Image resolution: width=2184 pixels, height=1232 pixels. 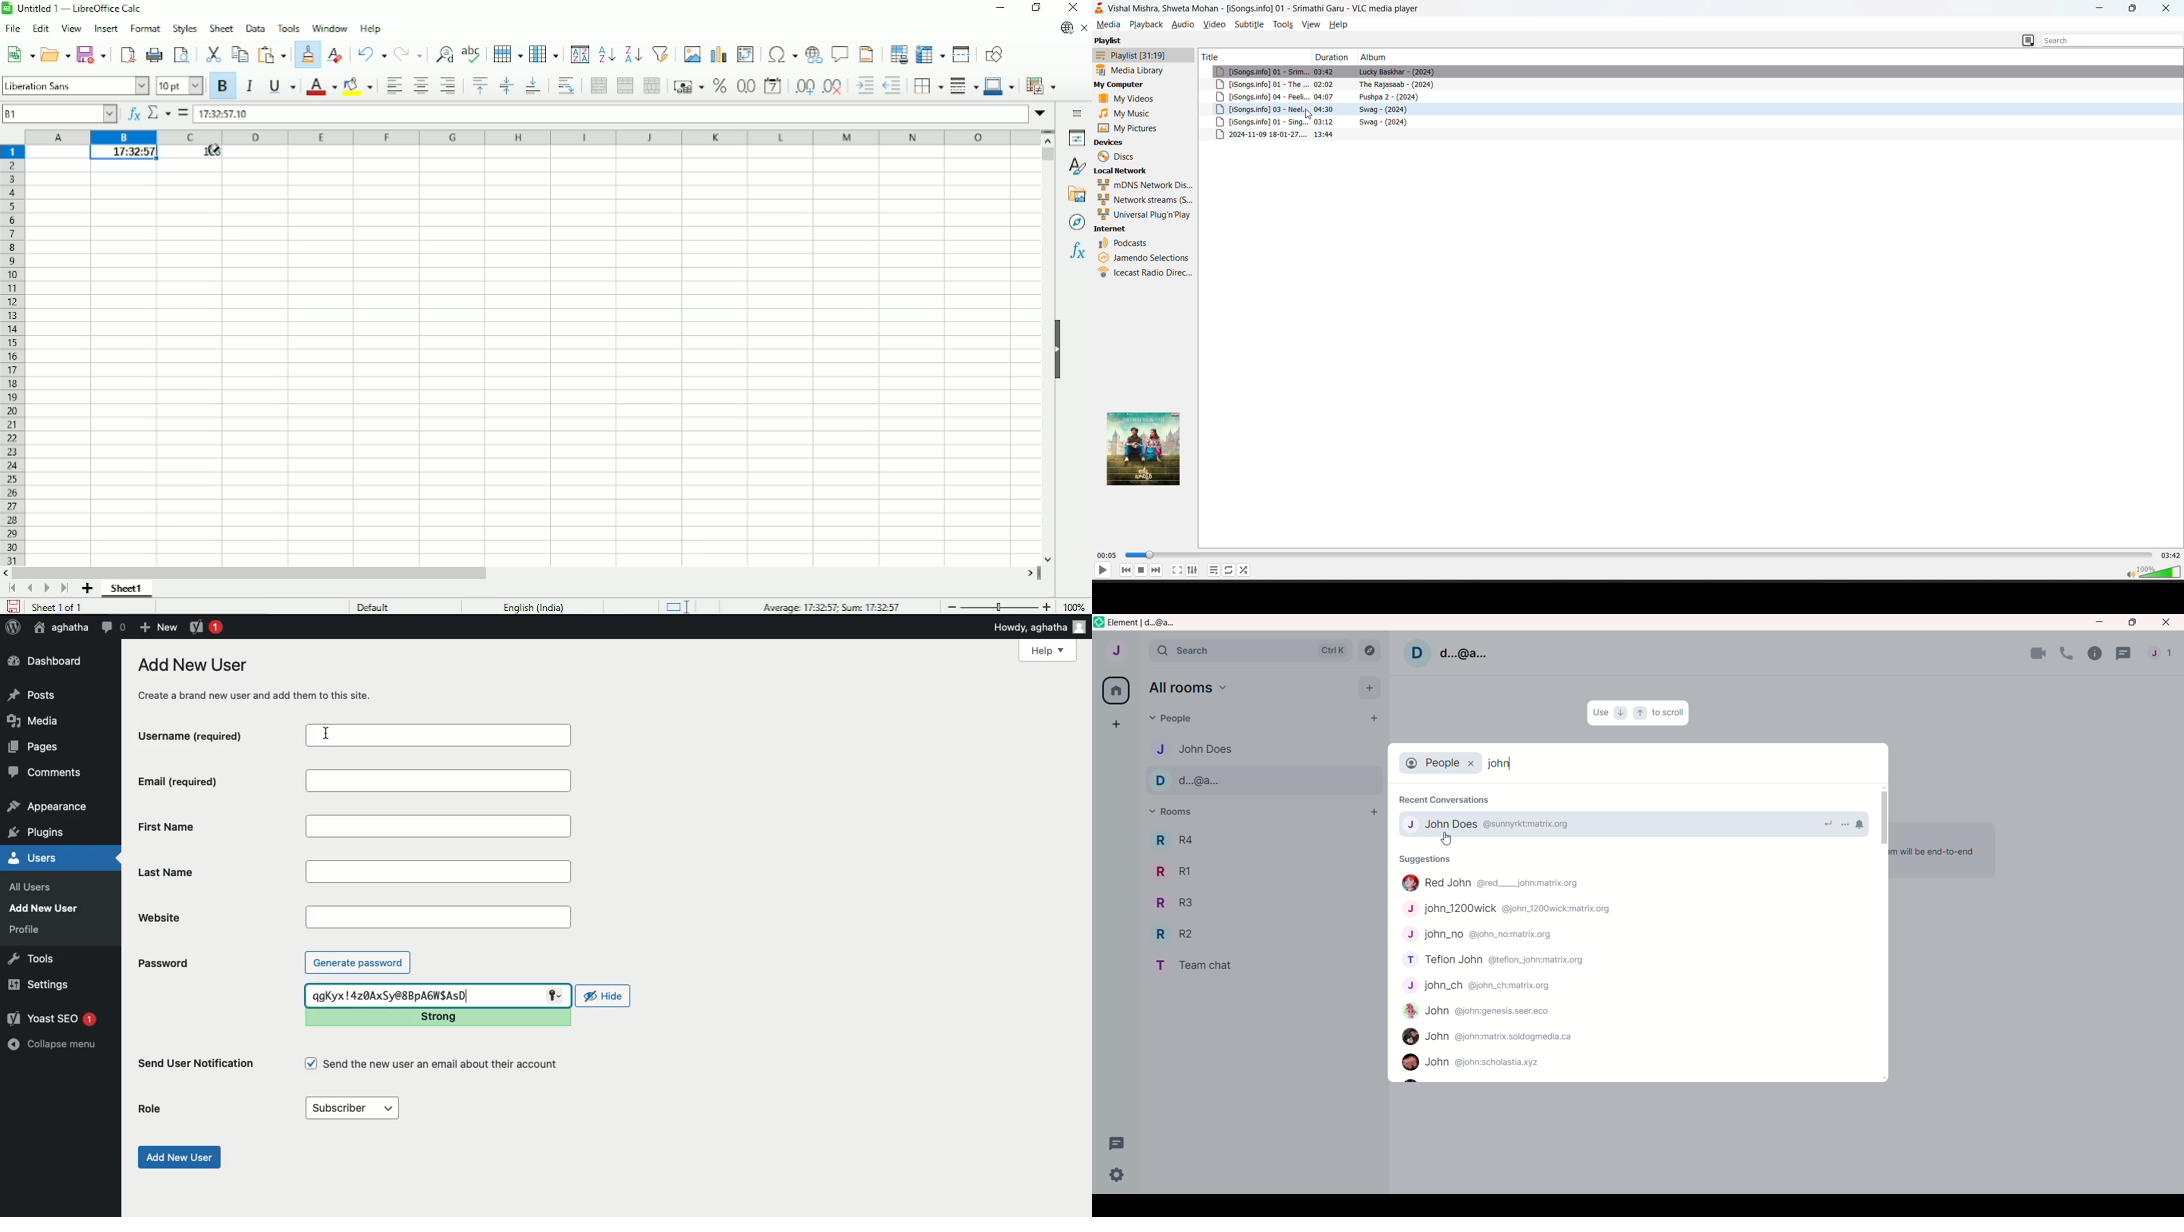 What do you see at coordinates (1060, 354) in the screenshot?
I see `Hide` at bounding box center [1060, 354].